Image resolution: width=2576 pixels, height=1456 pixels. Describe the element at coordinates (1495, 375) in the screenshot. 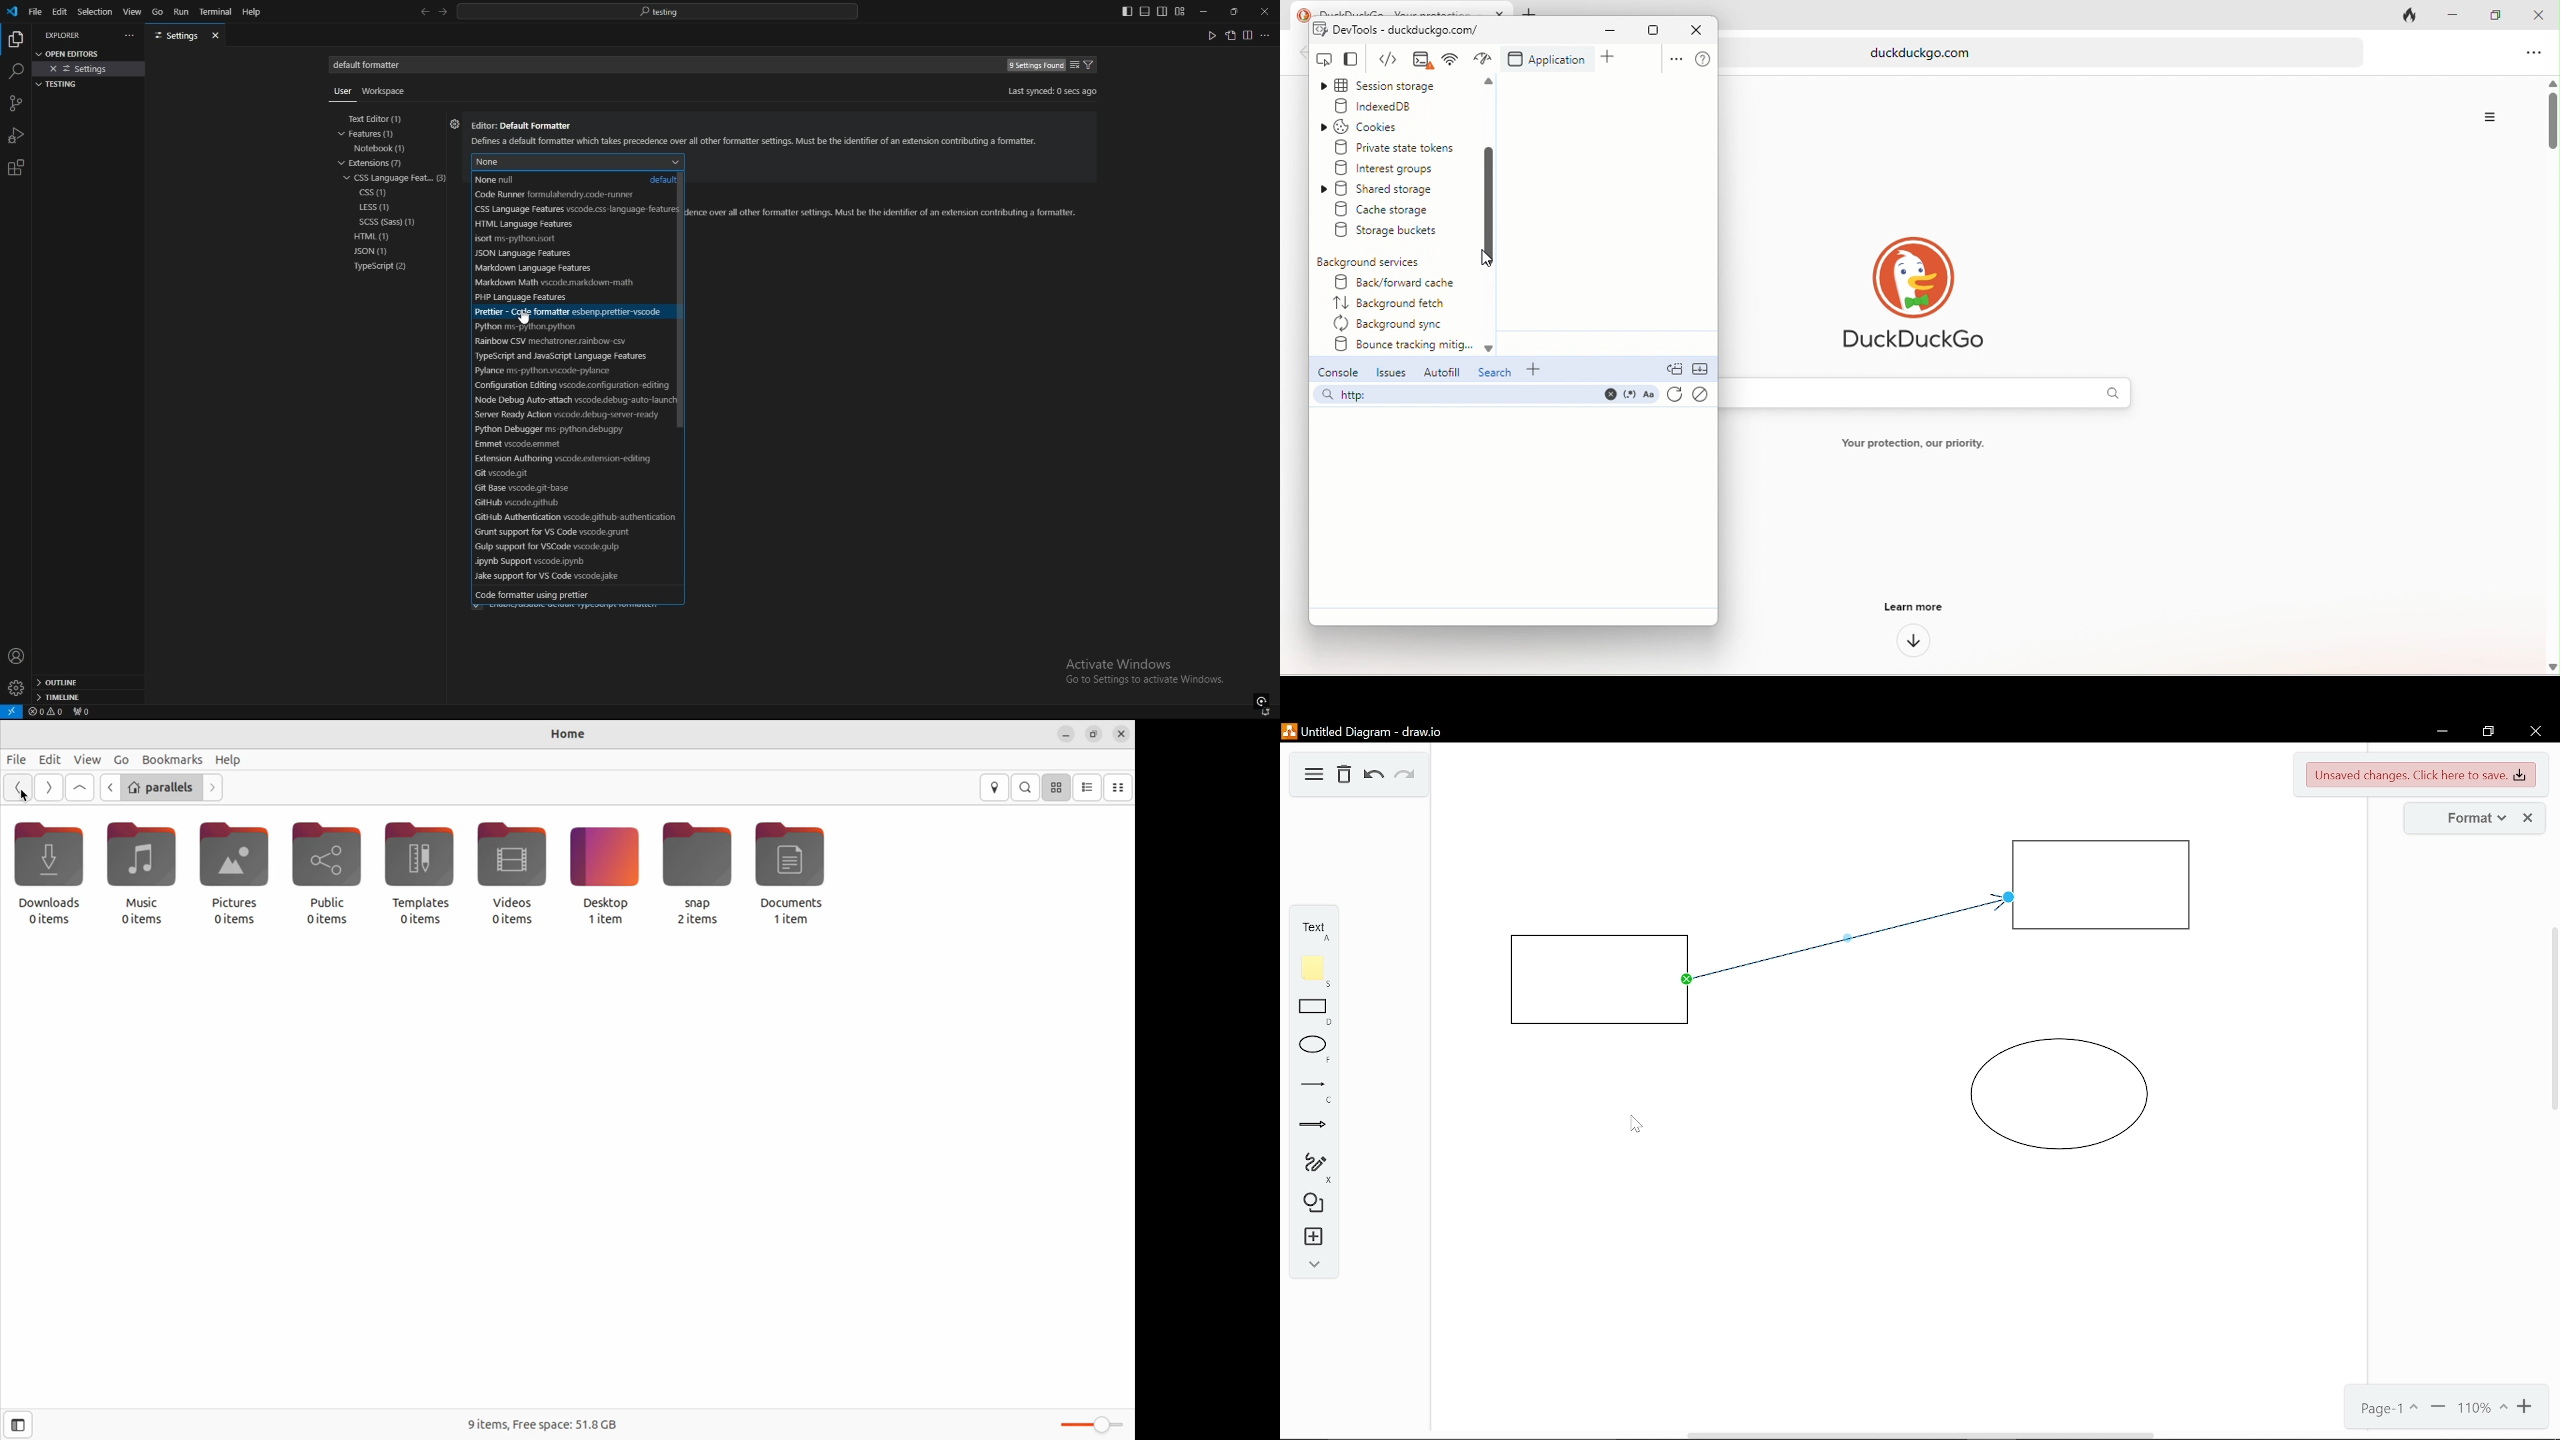

I see `search` at that location.